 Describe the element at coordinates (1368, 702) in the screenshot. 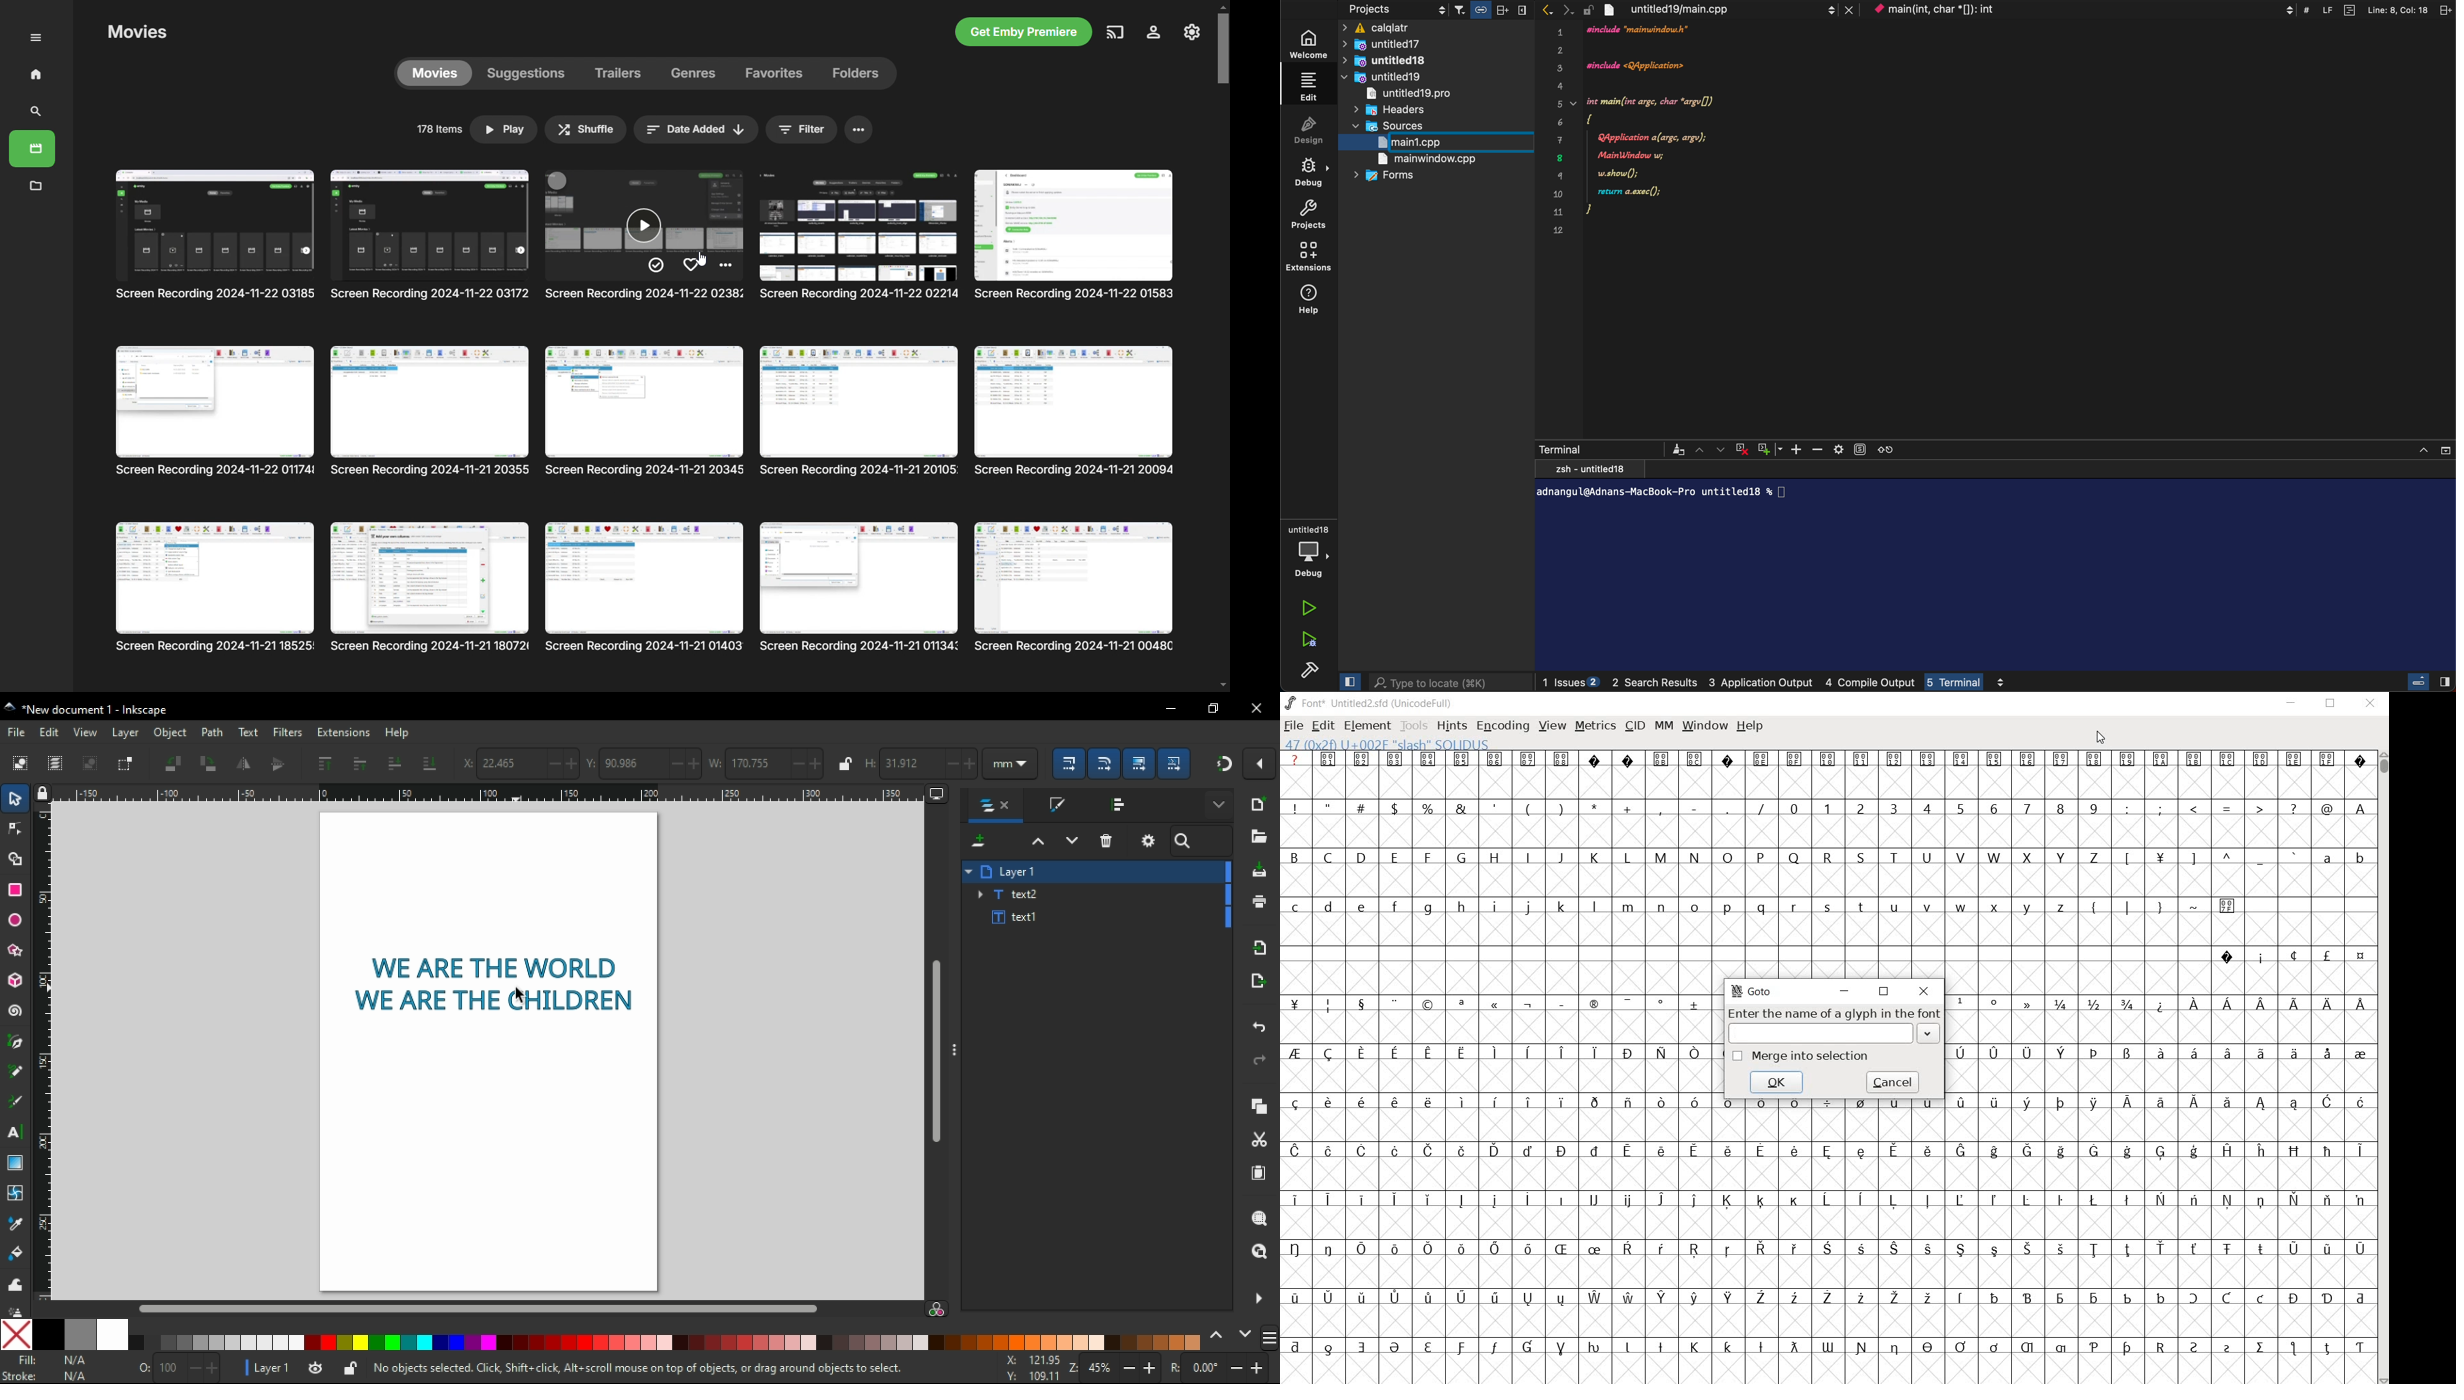

I see `FONT* UNTITLED2.SFD (UNICODEFULL)` at that location.